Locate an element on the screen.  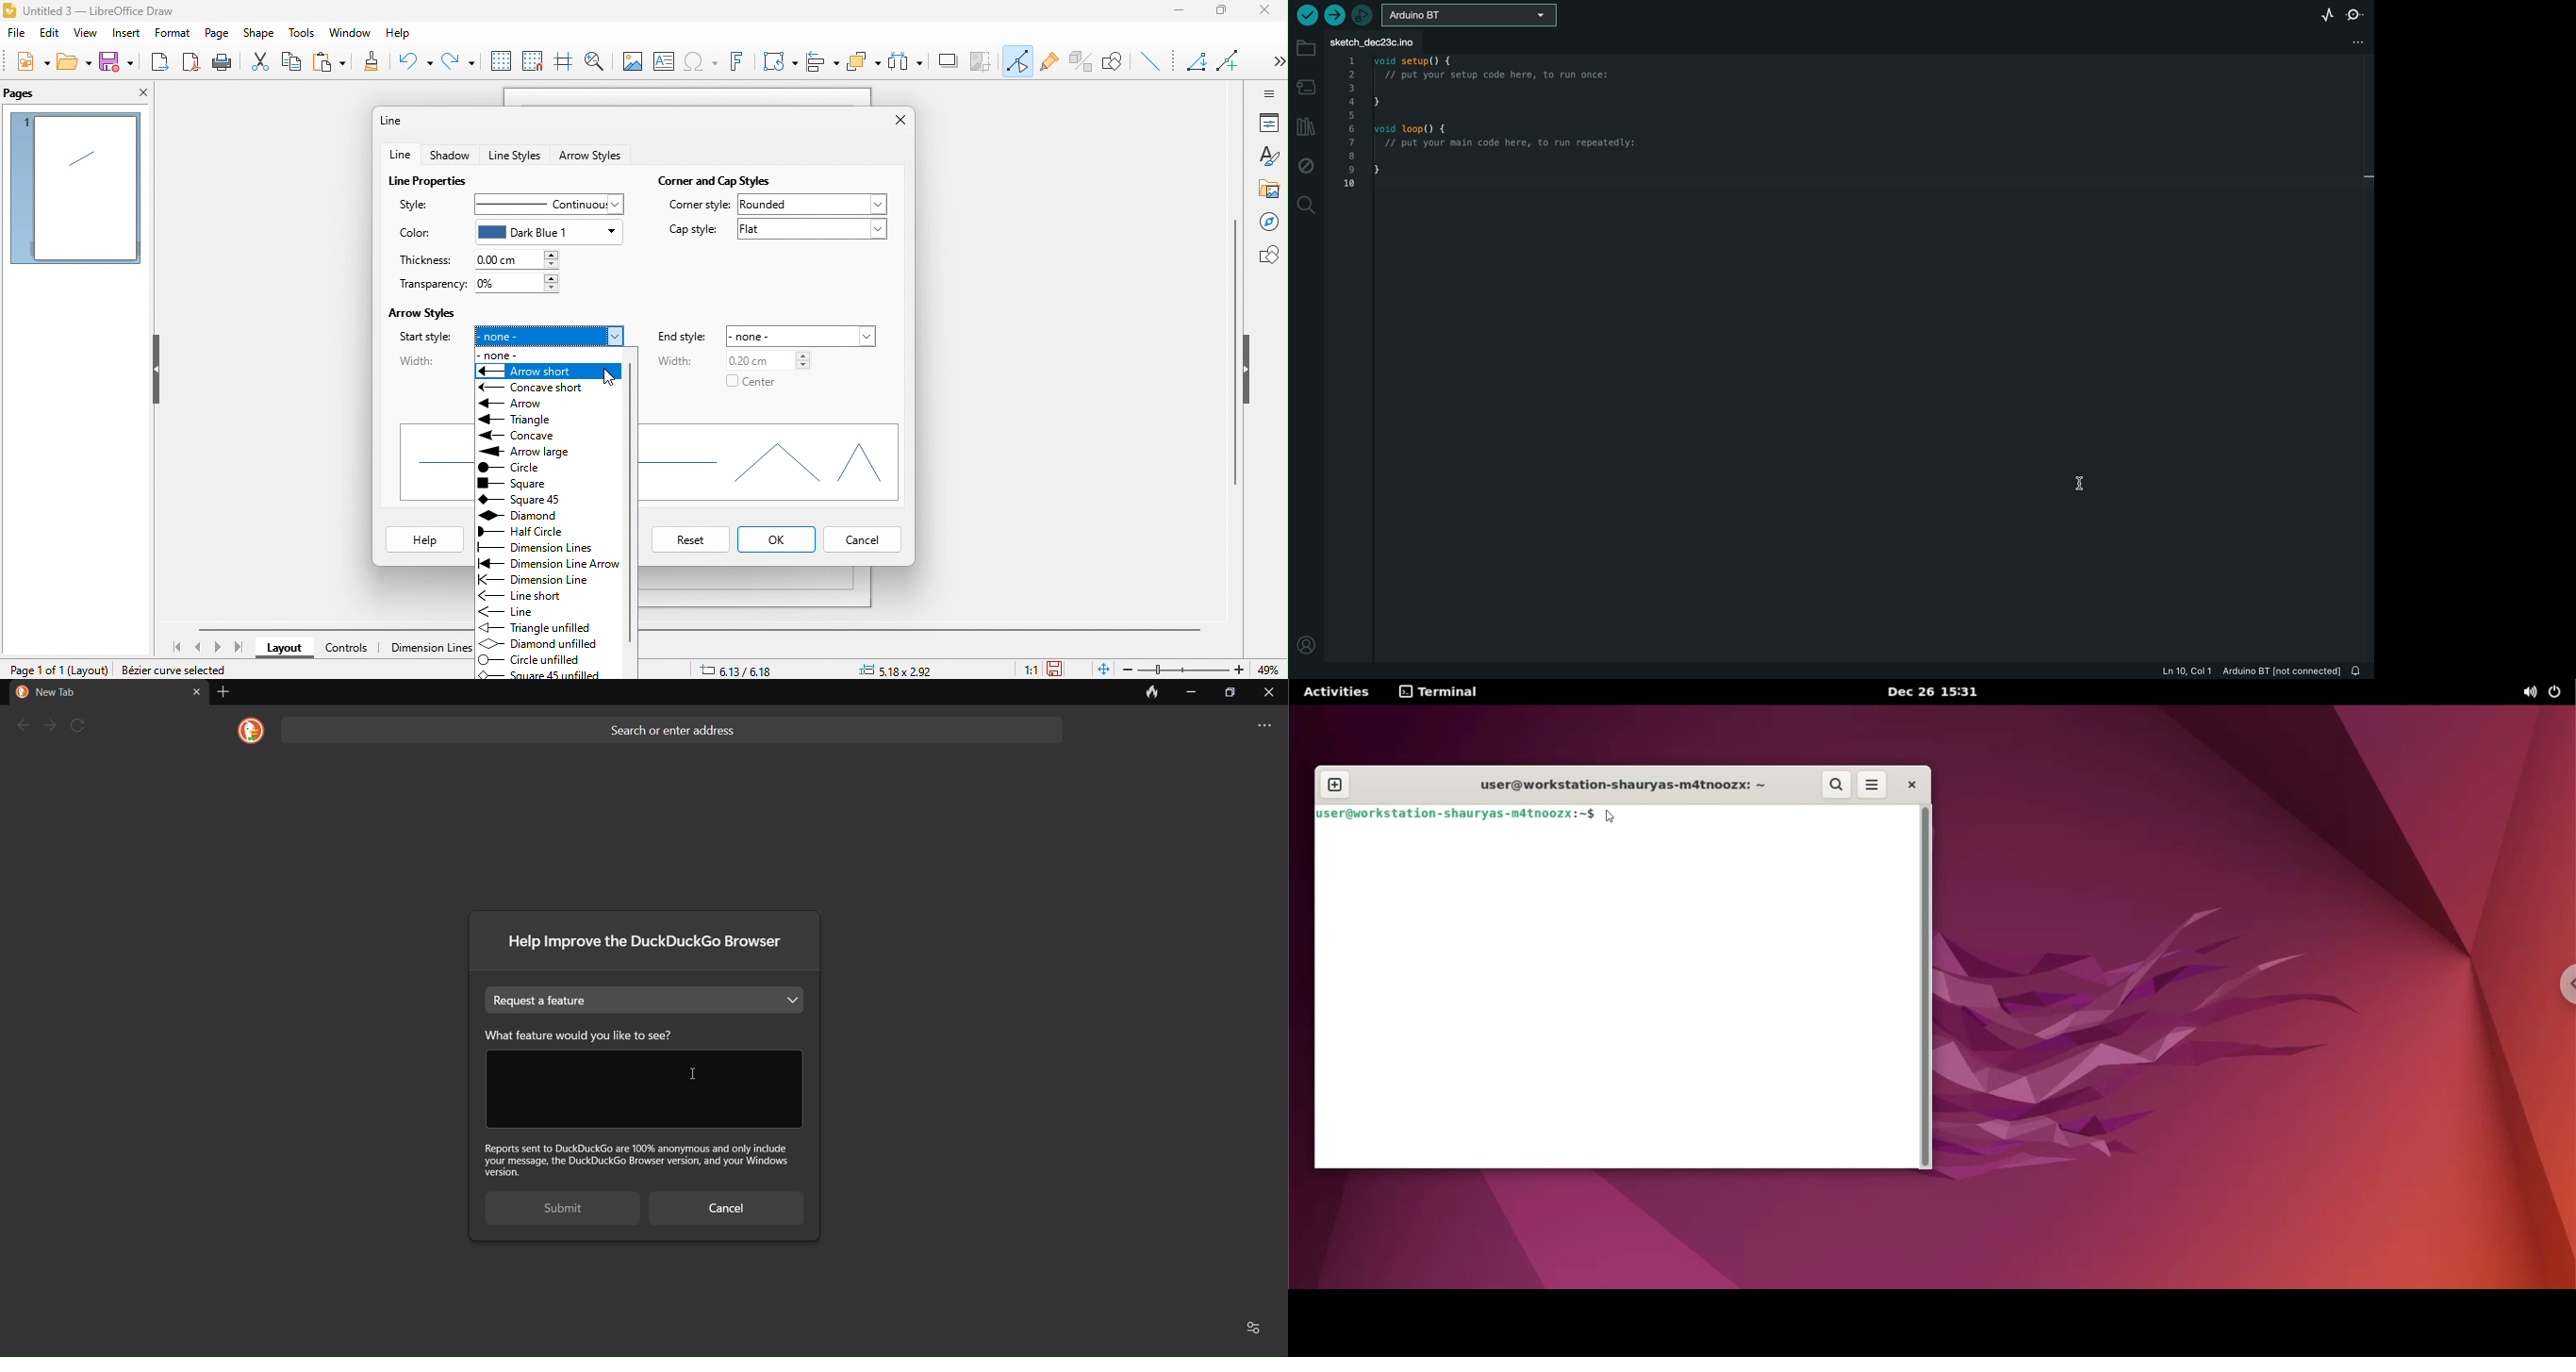
corner and cap styles is located at coordinates (718, 177).